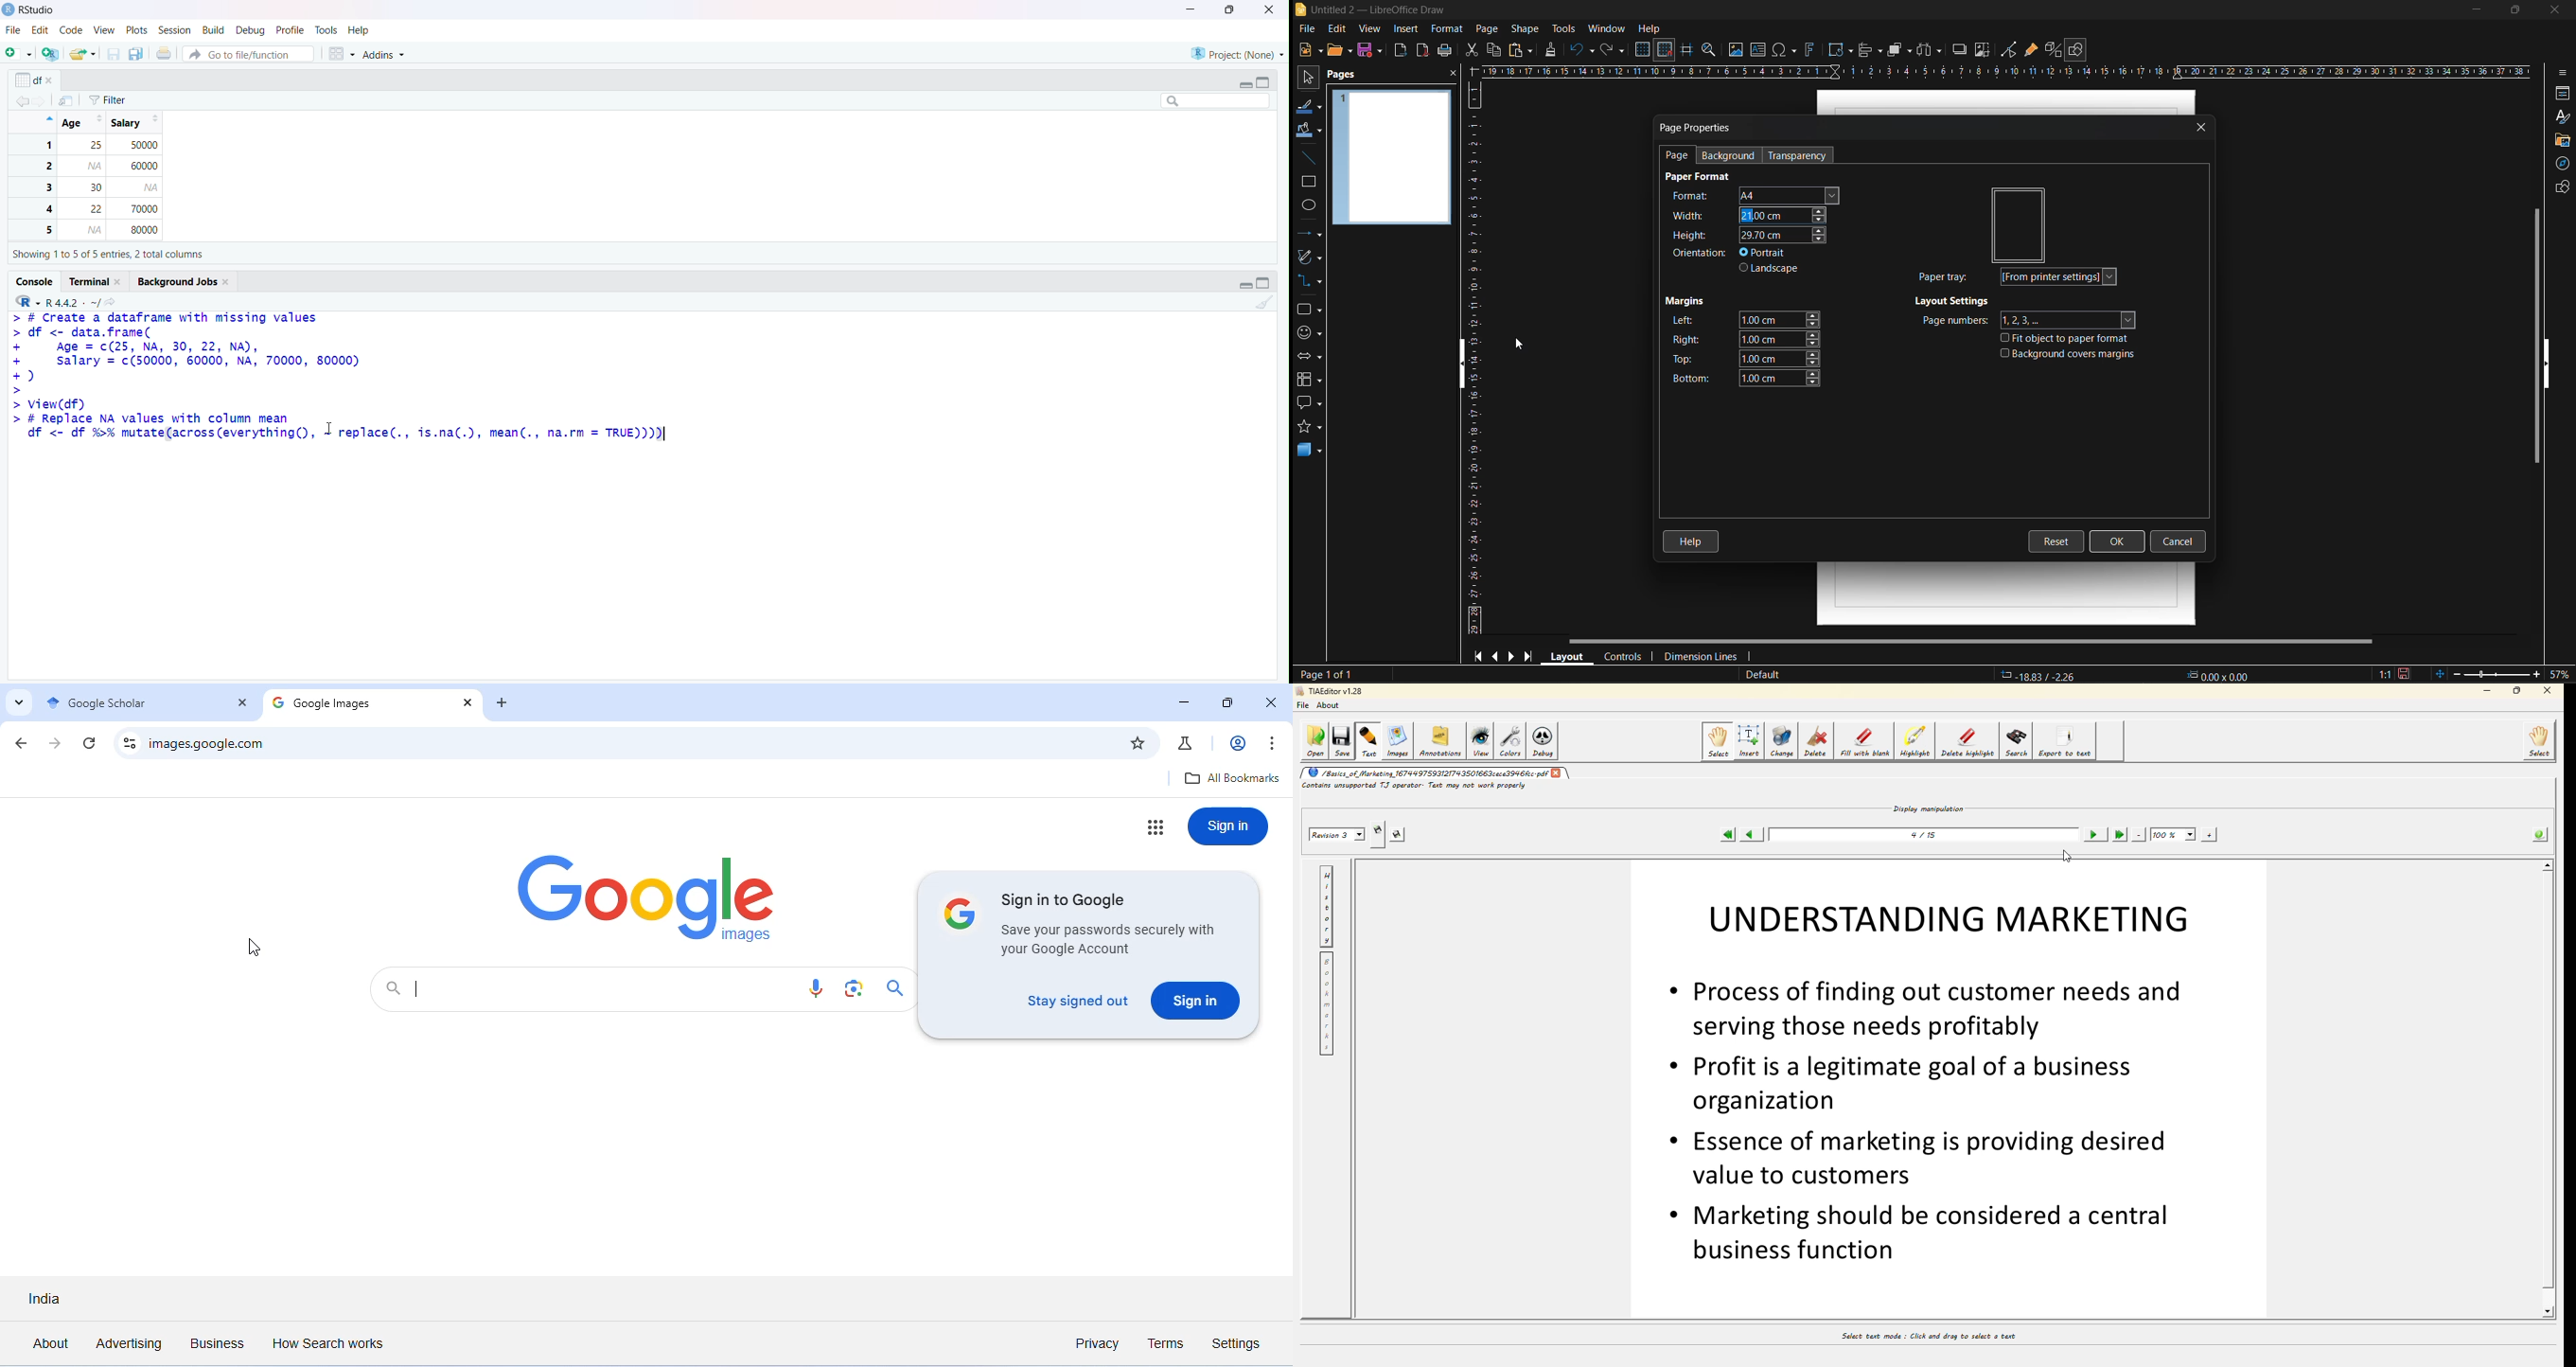 The height and width of the screenshot is (1372, 2576). Describe the element at coordinates (2512, 11) in the screenshot. I see `maximize` at that location.